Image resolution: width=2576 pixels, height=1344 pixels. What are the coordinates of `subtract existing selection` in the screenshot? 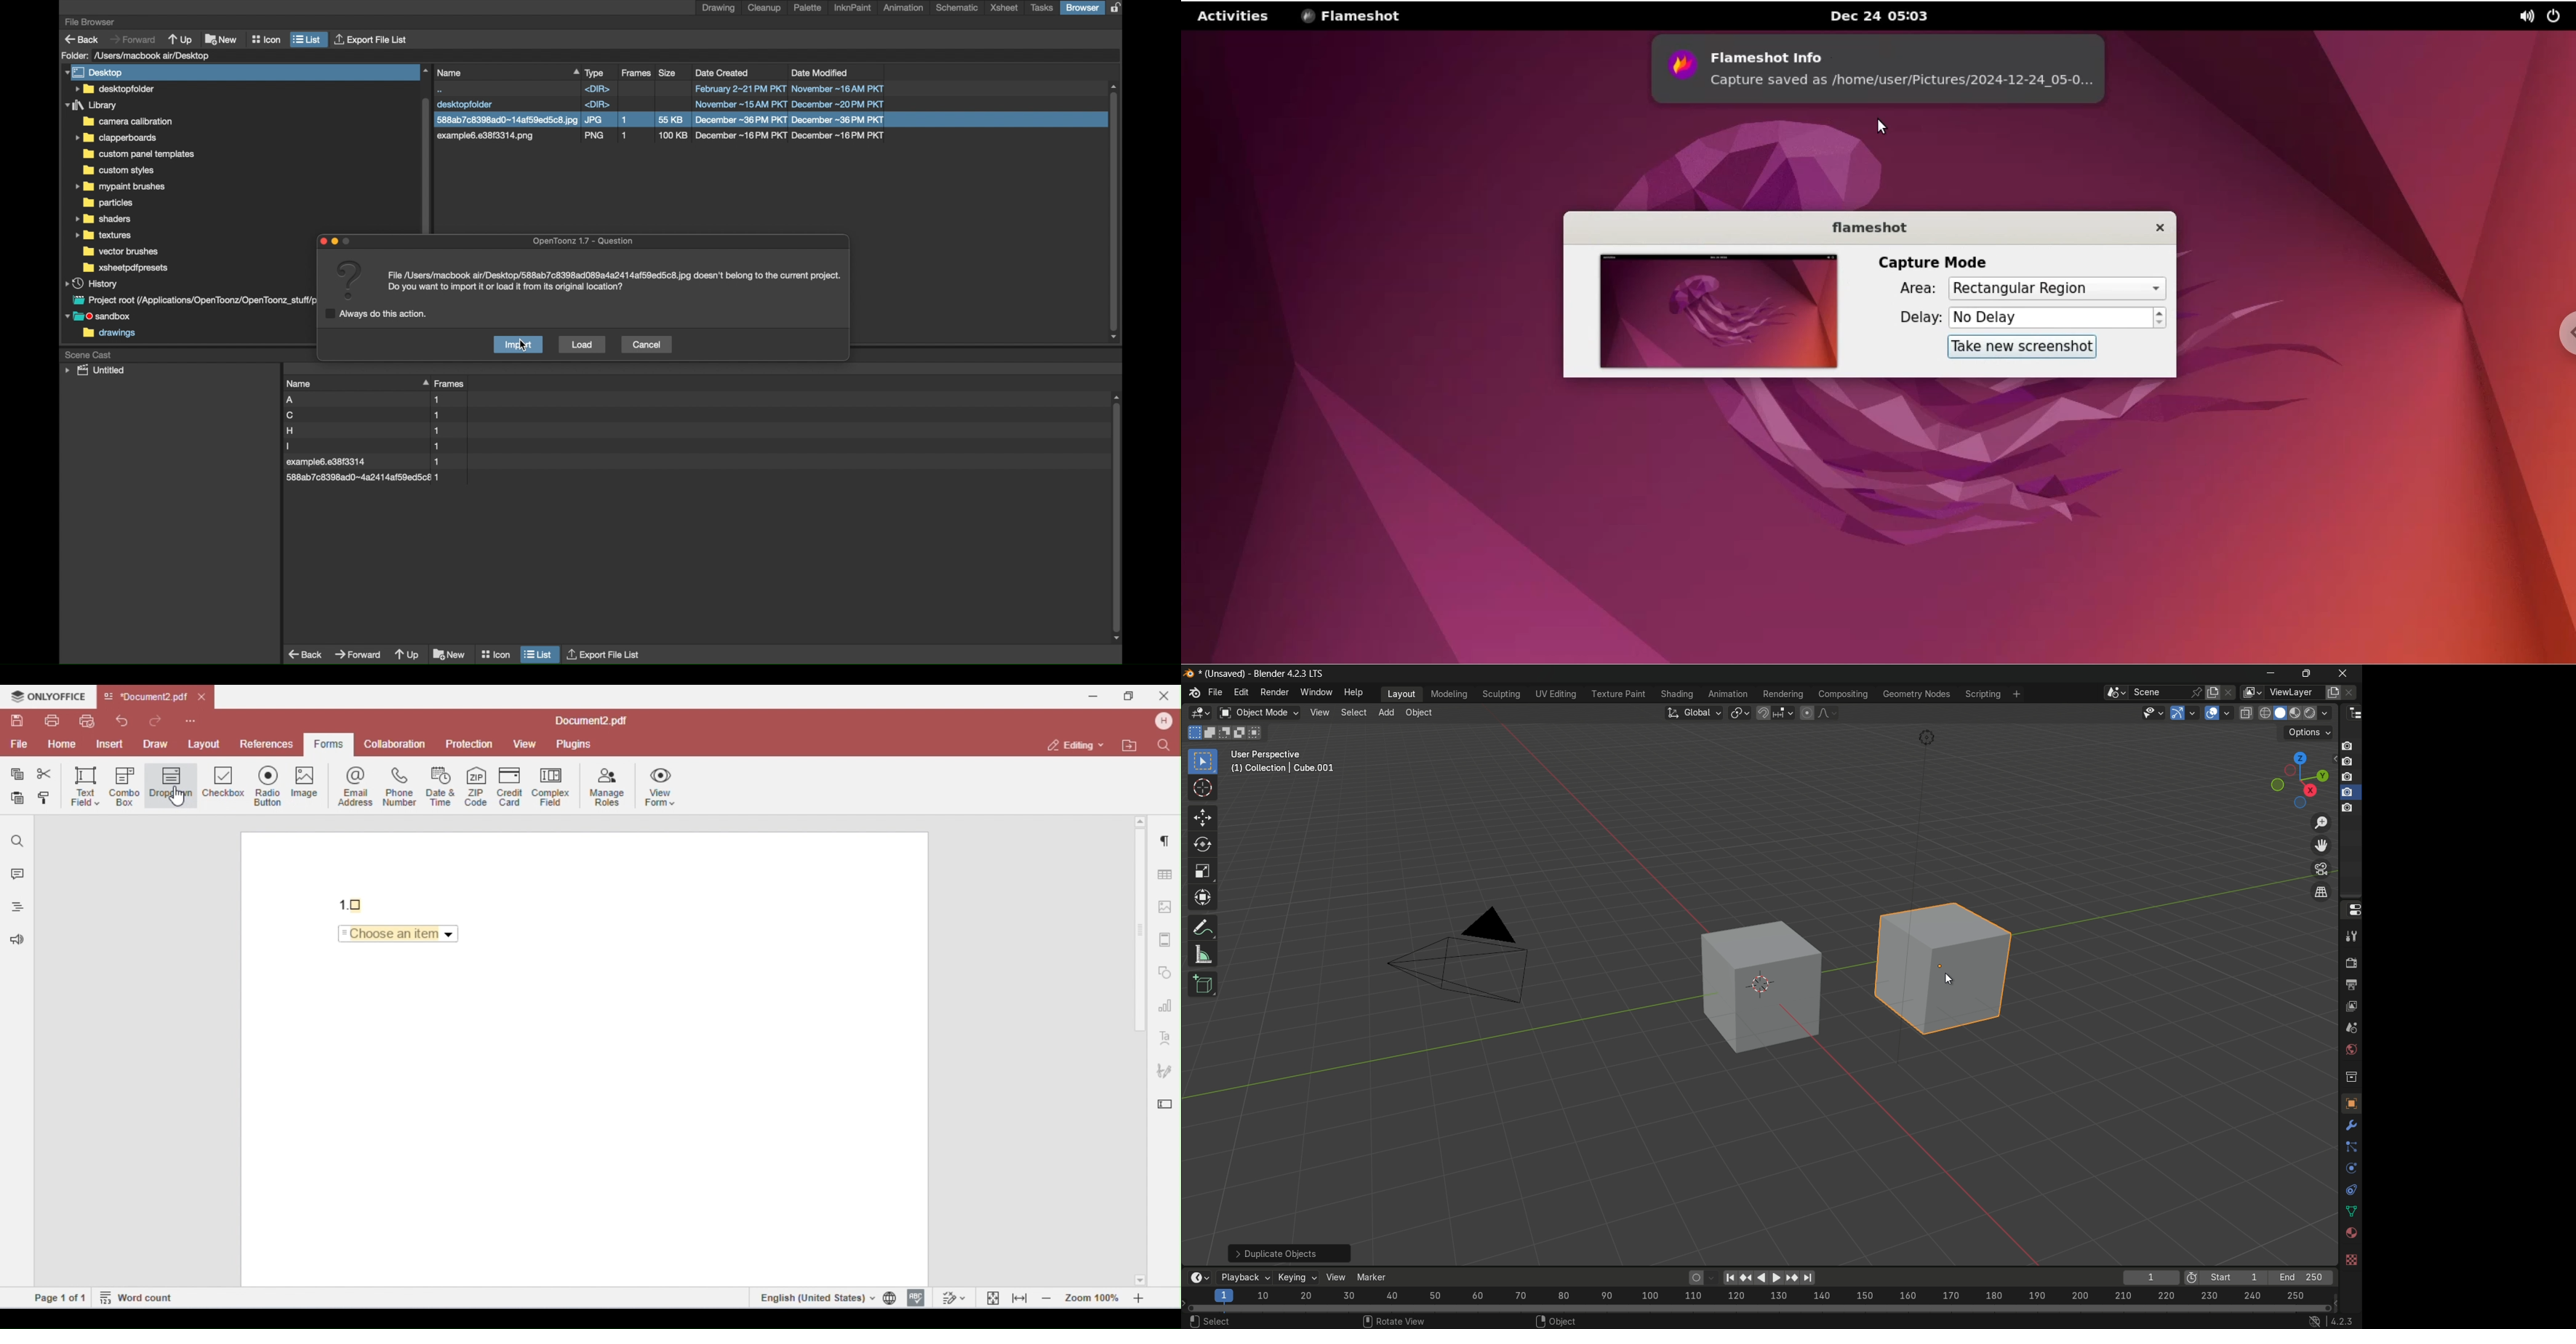 It's located at (1226, 732).